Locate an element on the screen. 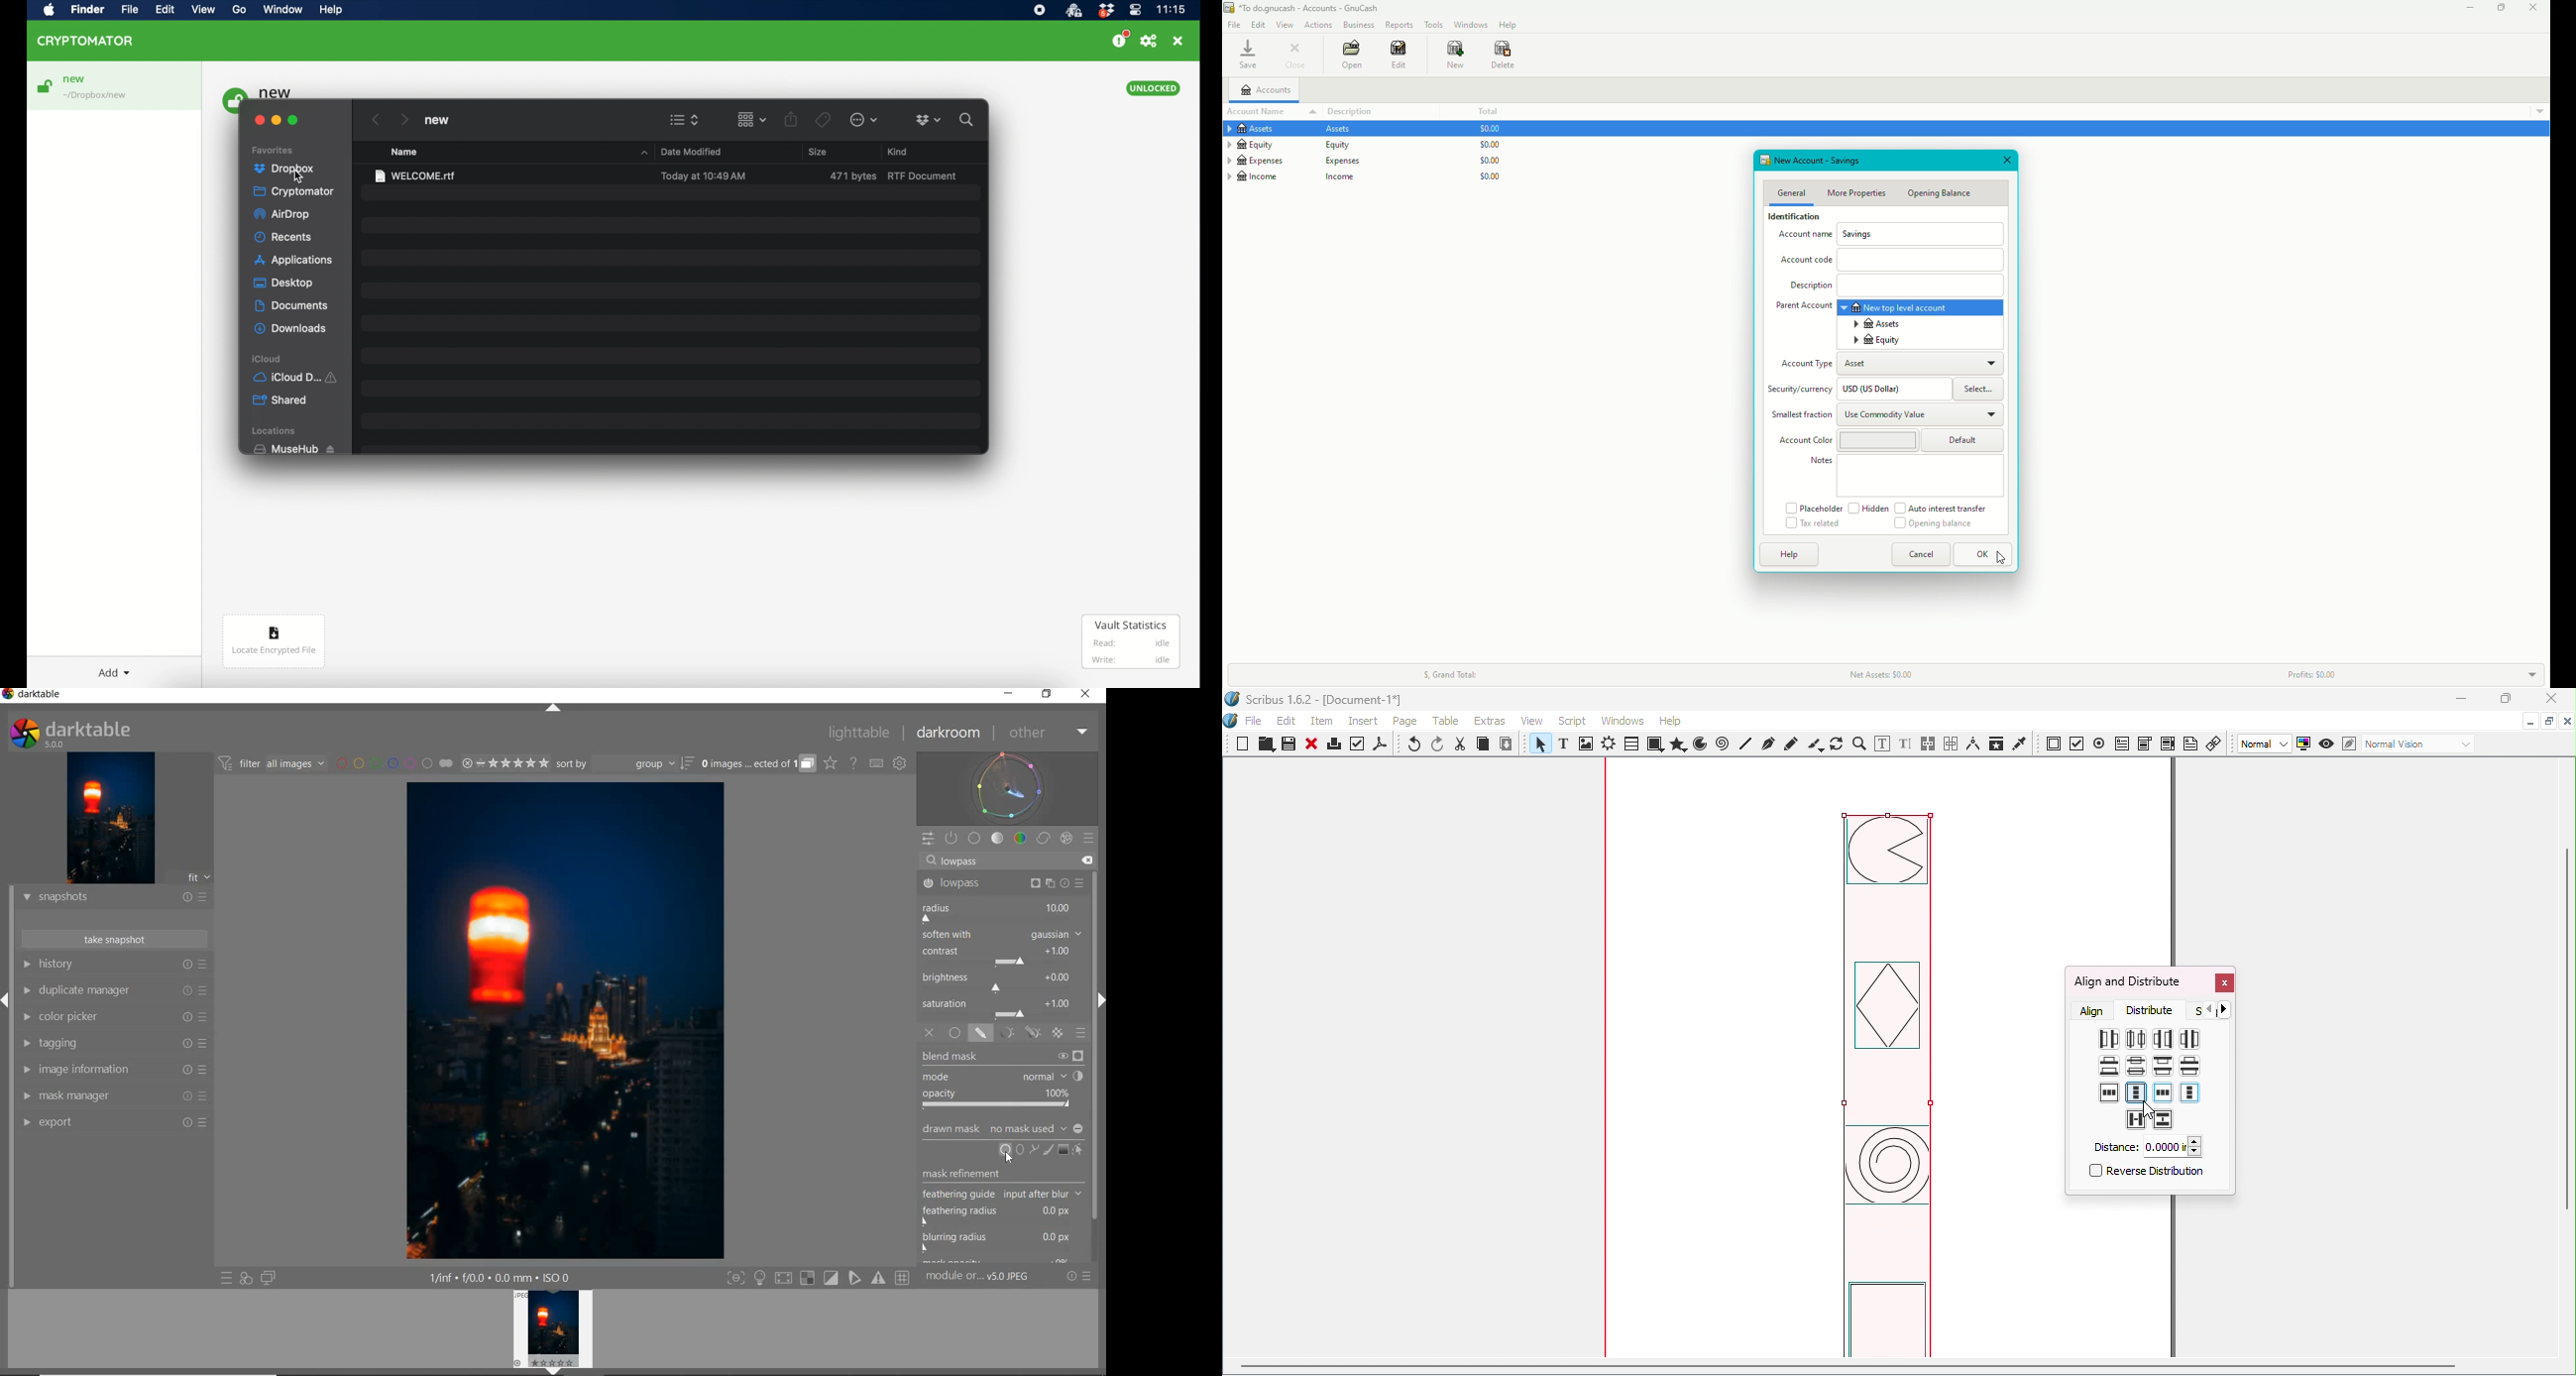 The height and width of the screenshot is (1400, 2576). Equity is located at coordinates (1296, 145).